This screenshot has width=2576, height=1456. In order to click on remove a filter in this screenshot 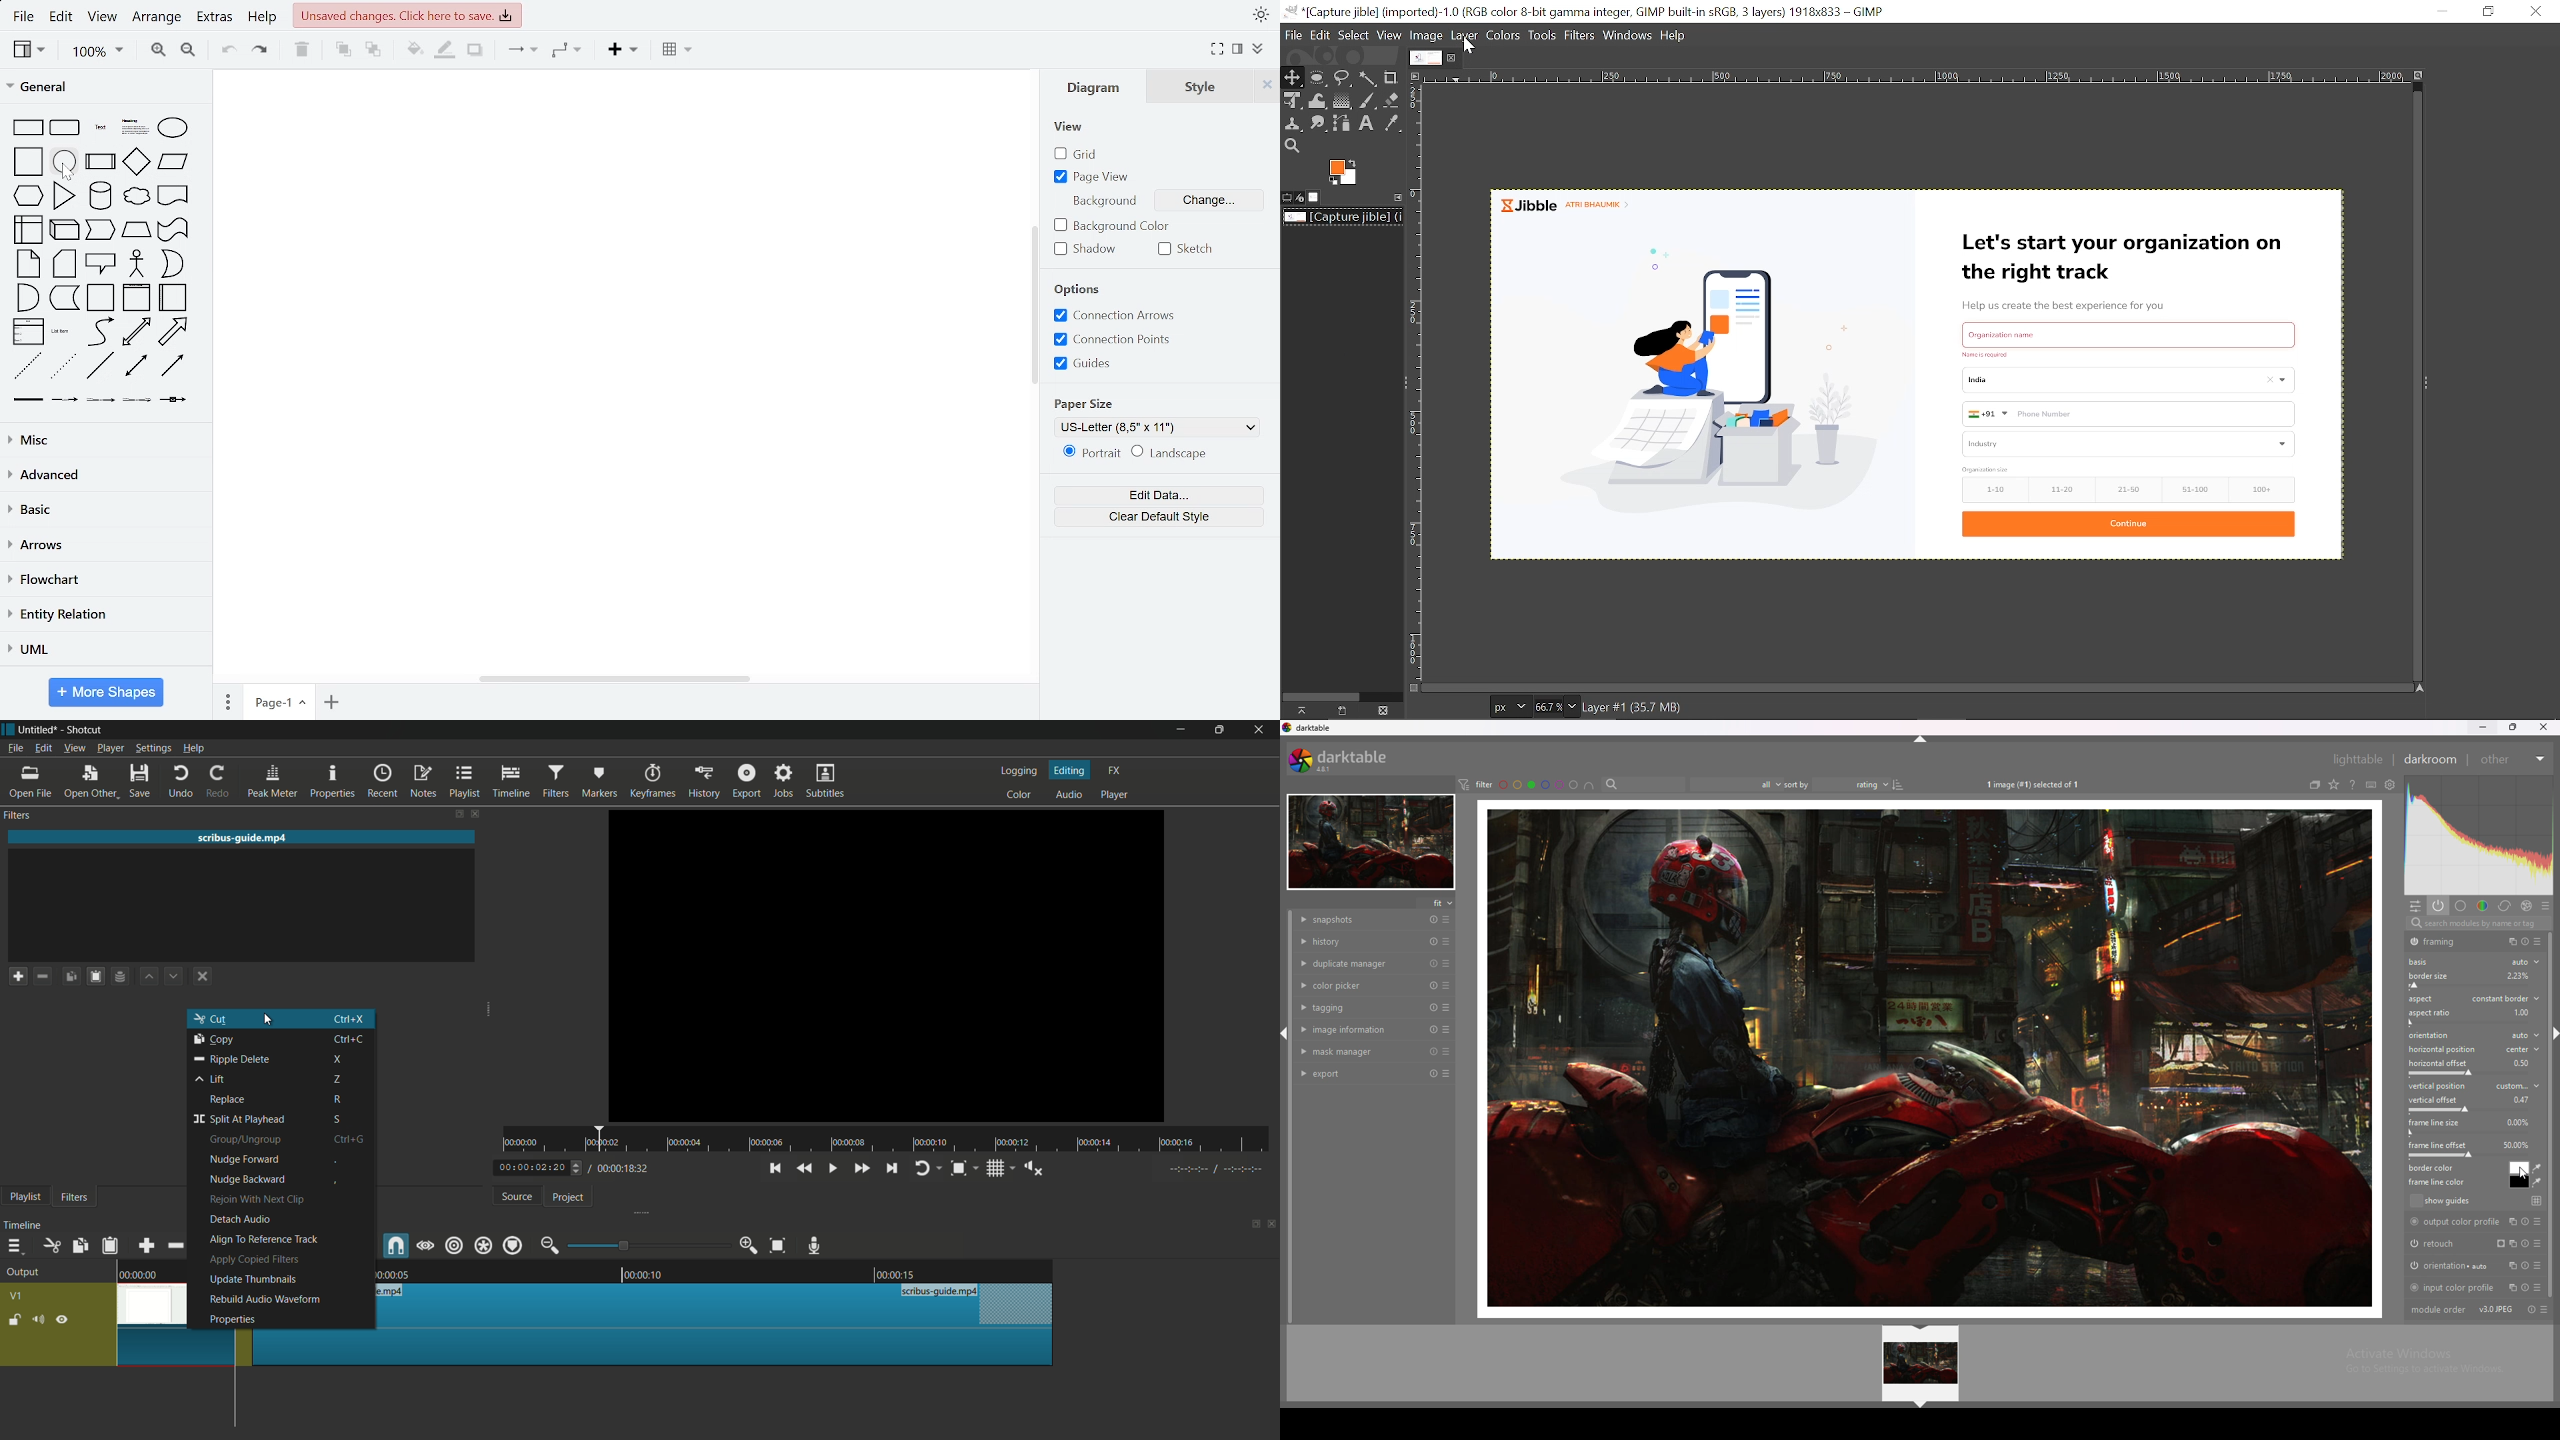, I will do `click(43, 976)`.